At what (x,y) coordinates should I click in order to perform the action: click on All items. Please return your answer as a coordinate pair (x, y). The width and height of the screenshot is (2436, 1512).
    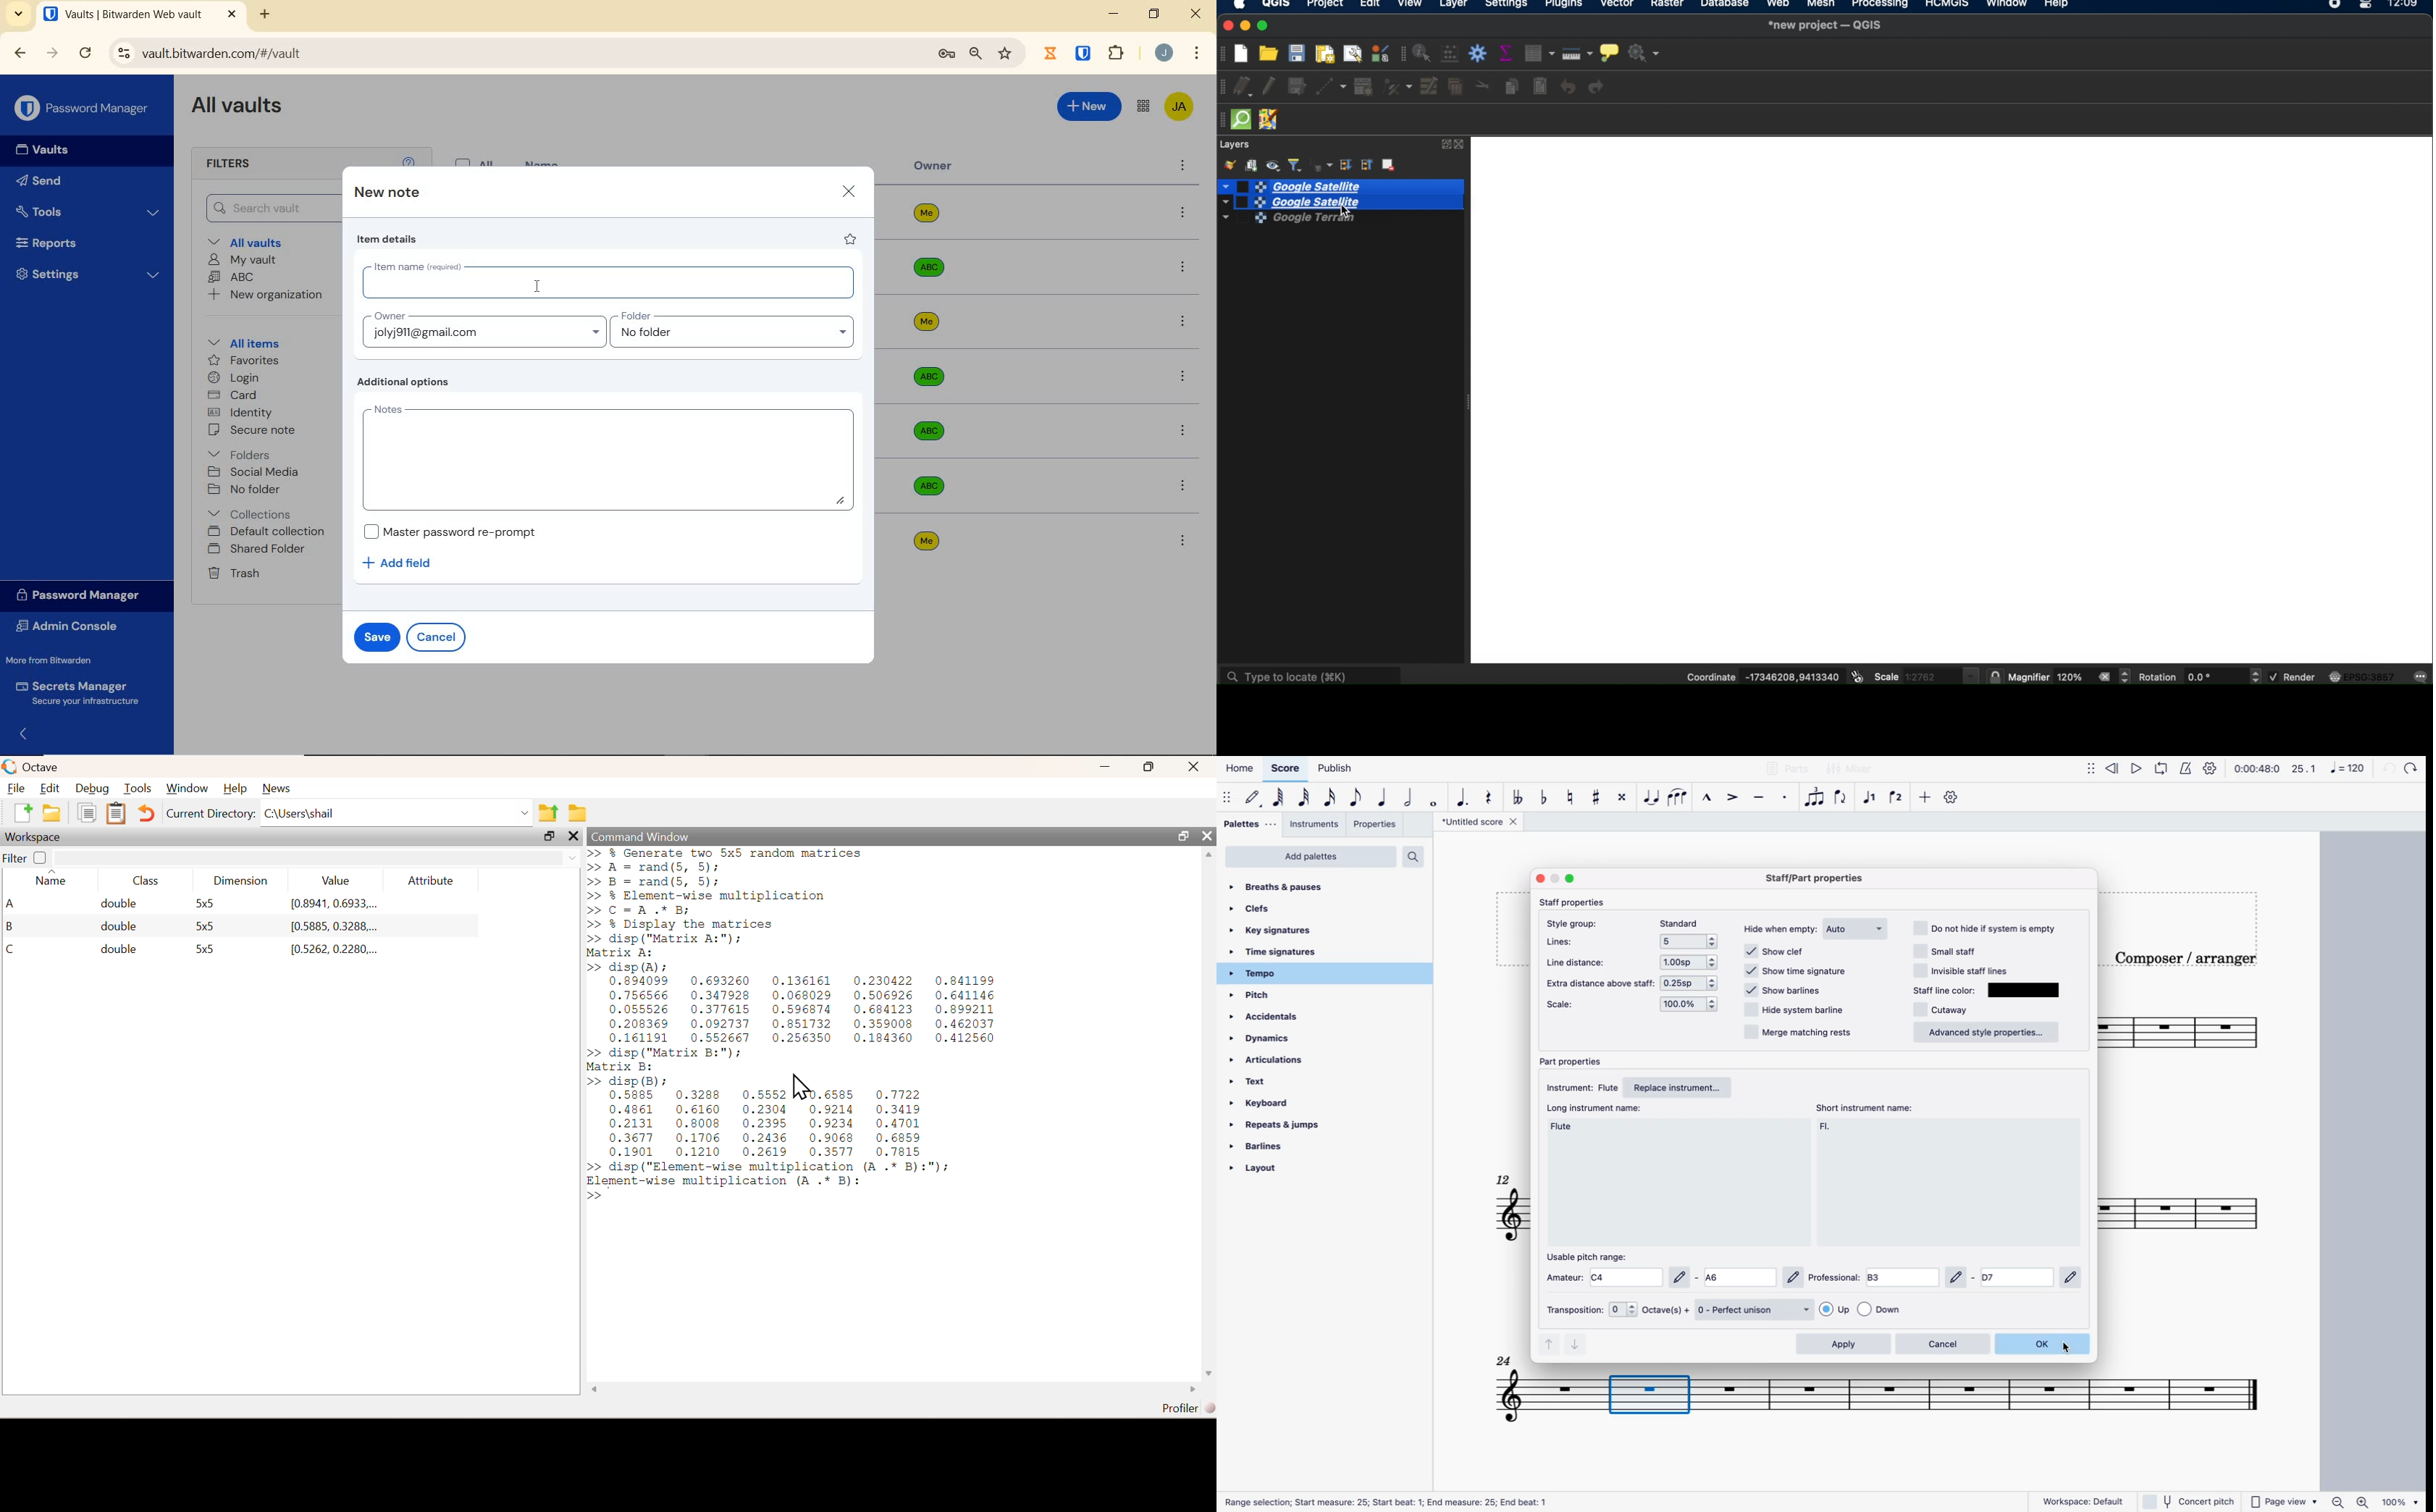
    Looking at the image, I should click on (254, 343).